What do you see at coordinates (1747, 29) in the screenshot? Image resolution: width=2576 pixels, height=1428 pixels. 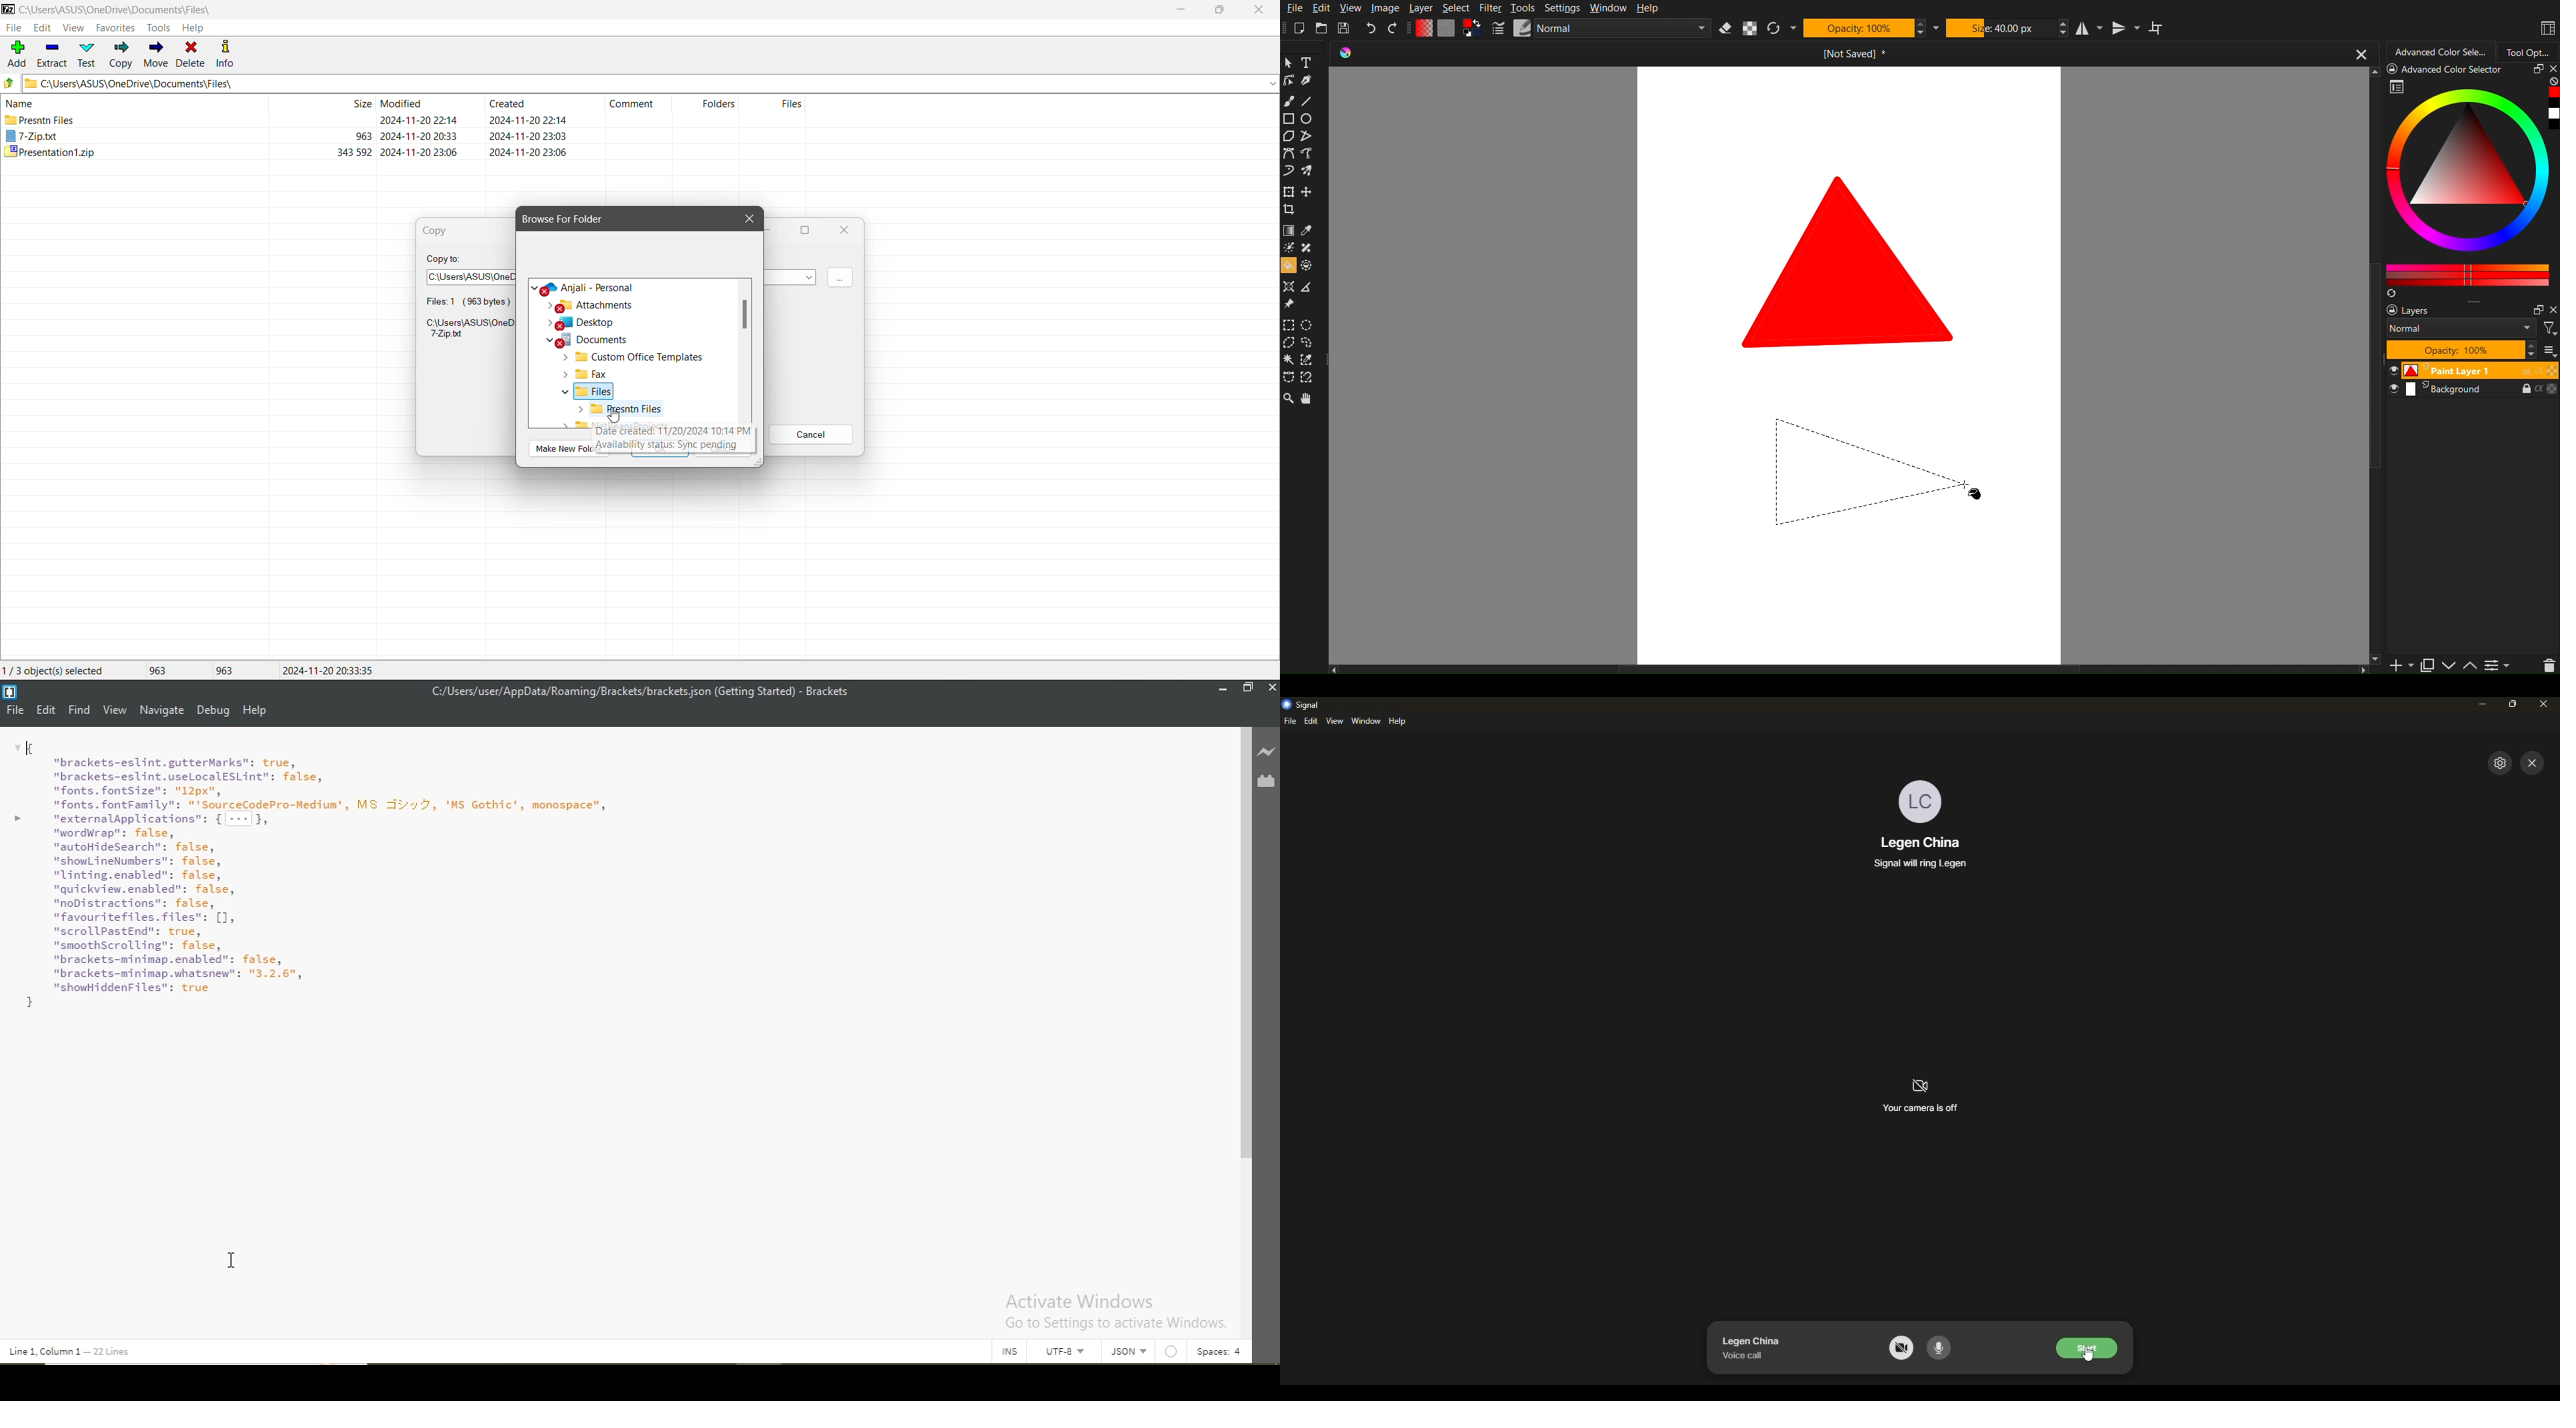 I see `Alpha` at bounding box center [1747, 29].